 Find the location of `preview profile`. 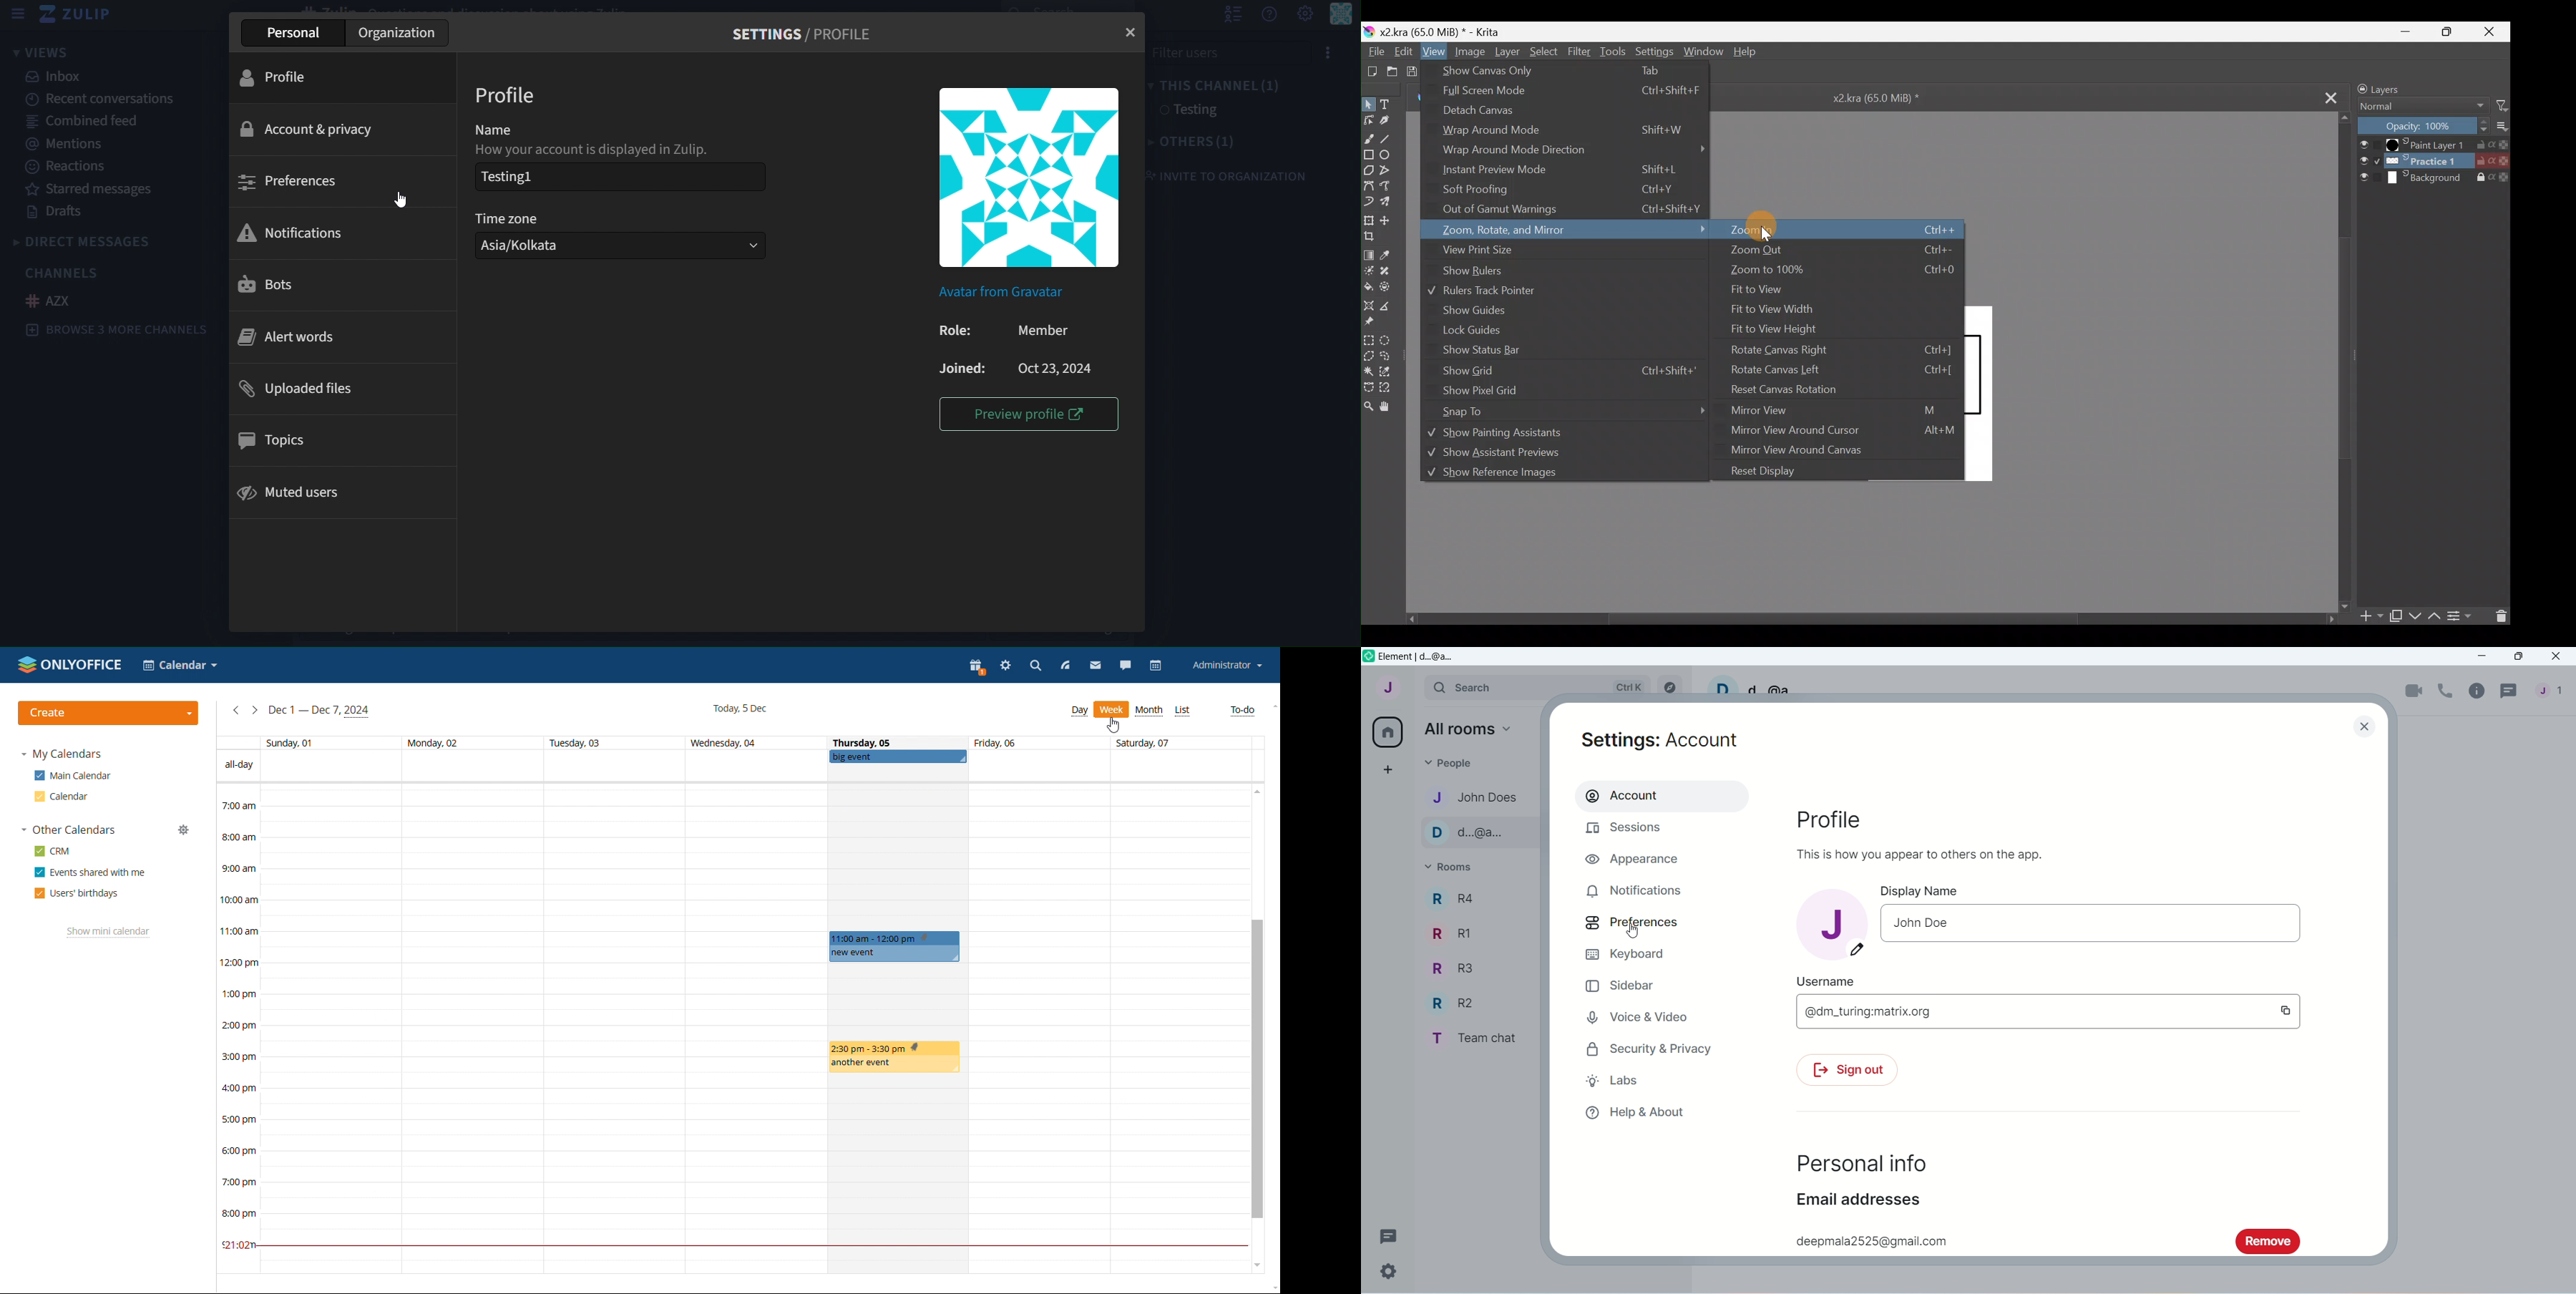

preview profile is located at coordinates (1035, 414).